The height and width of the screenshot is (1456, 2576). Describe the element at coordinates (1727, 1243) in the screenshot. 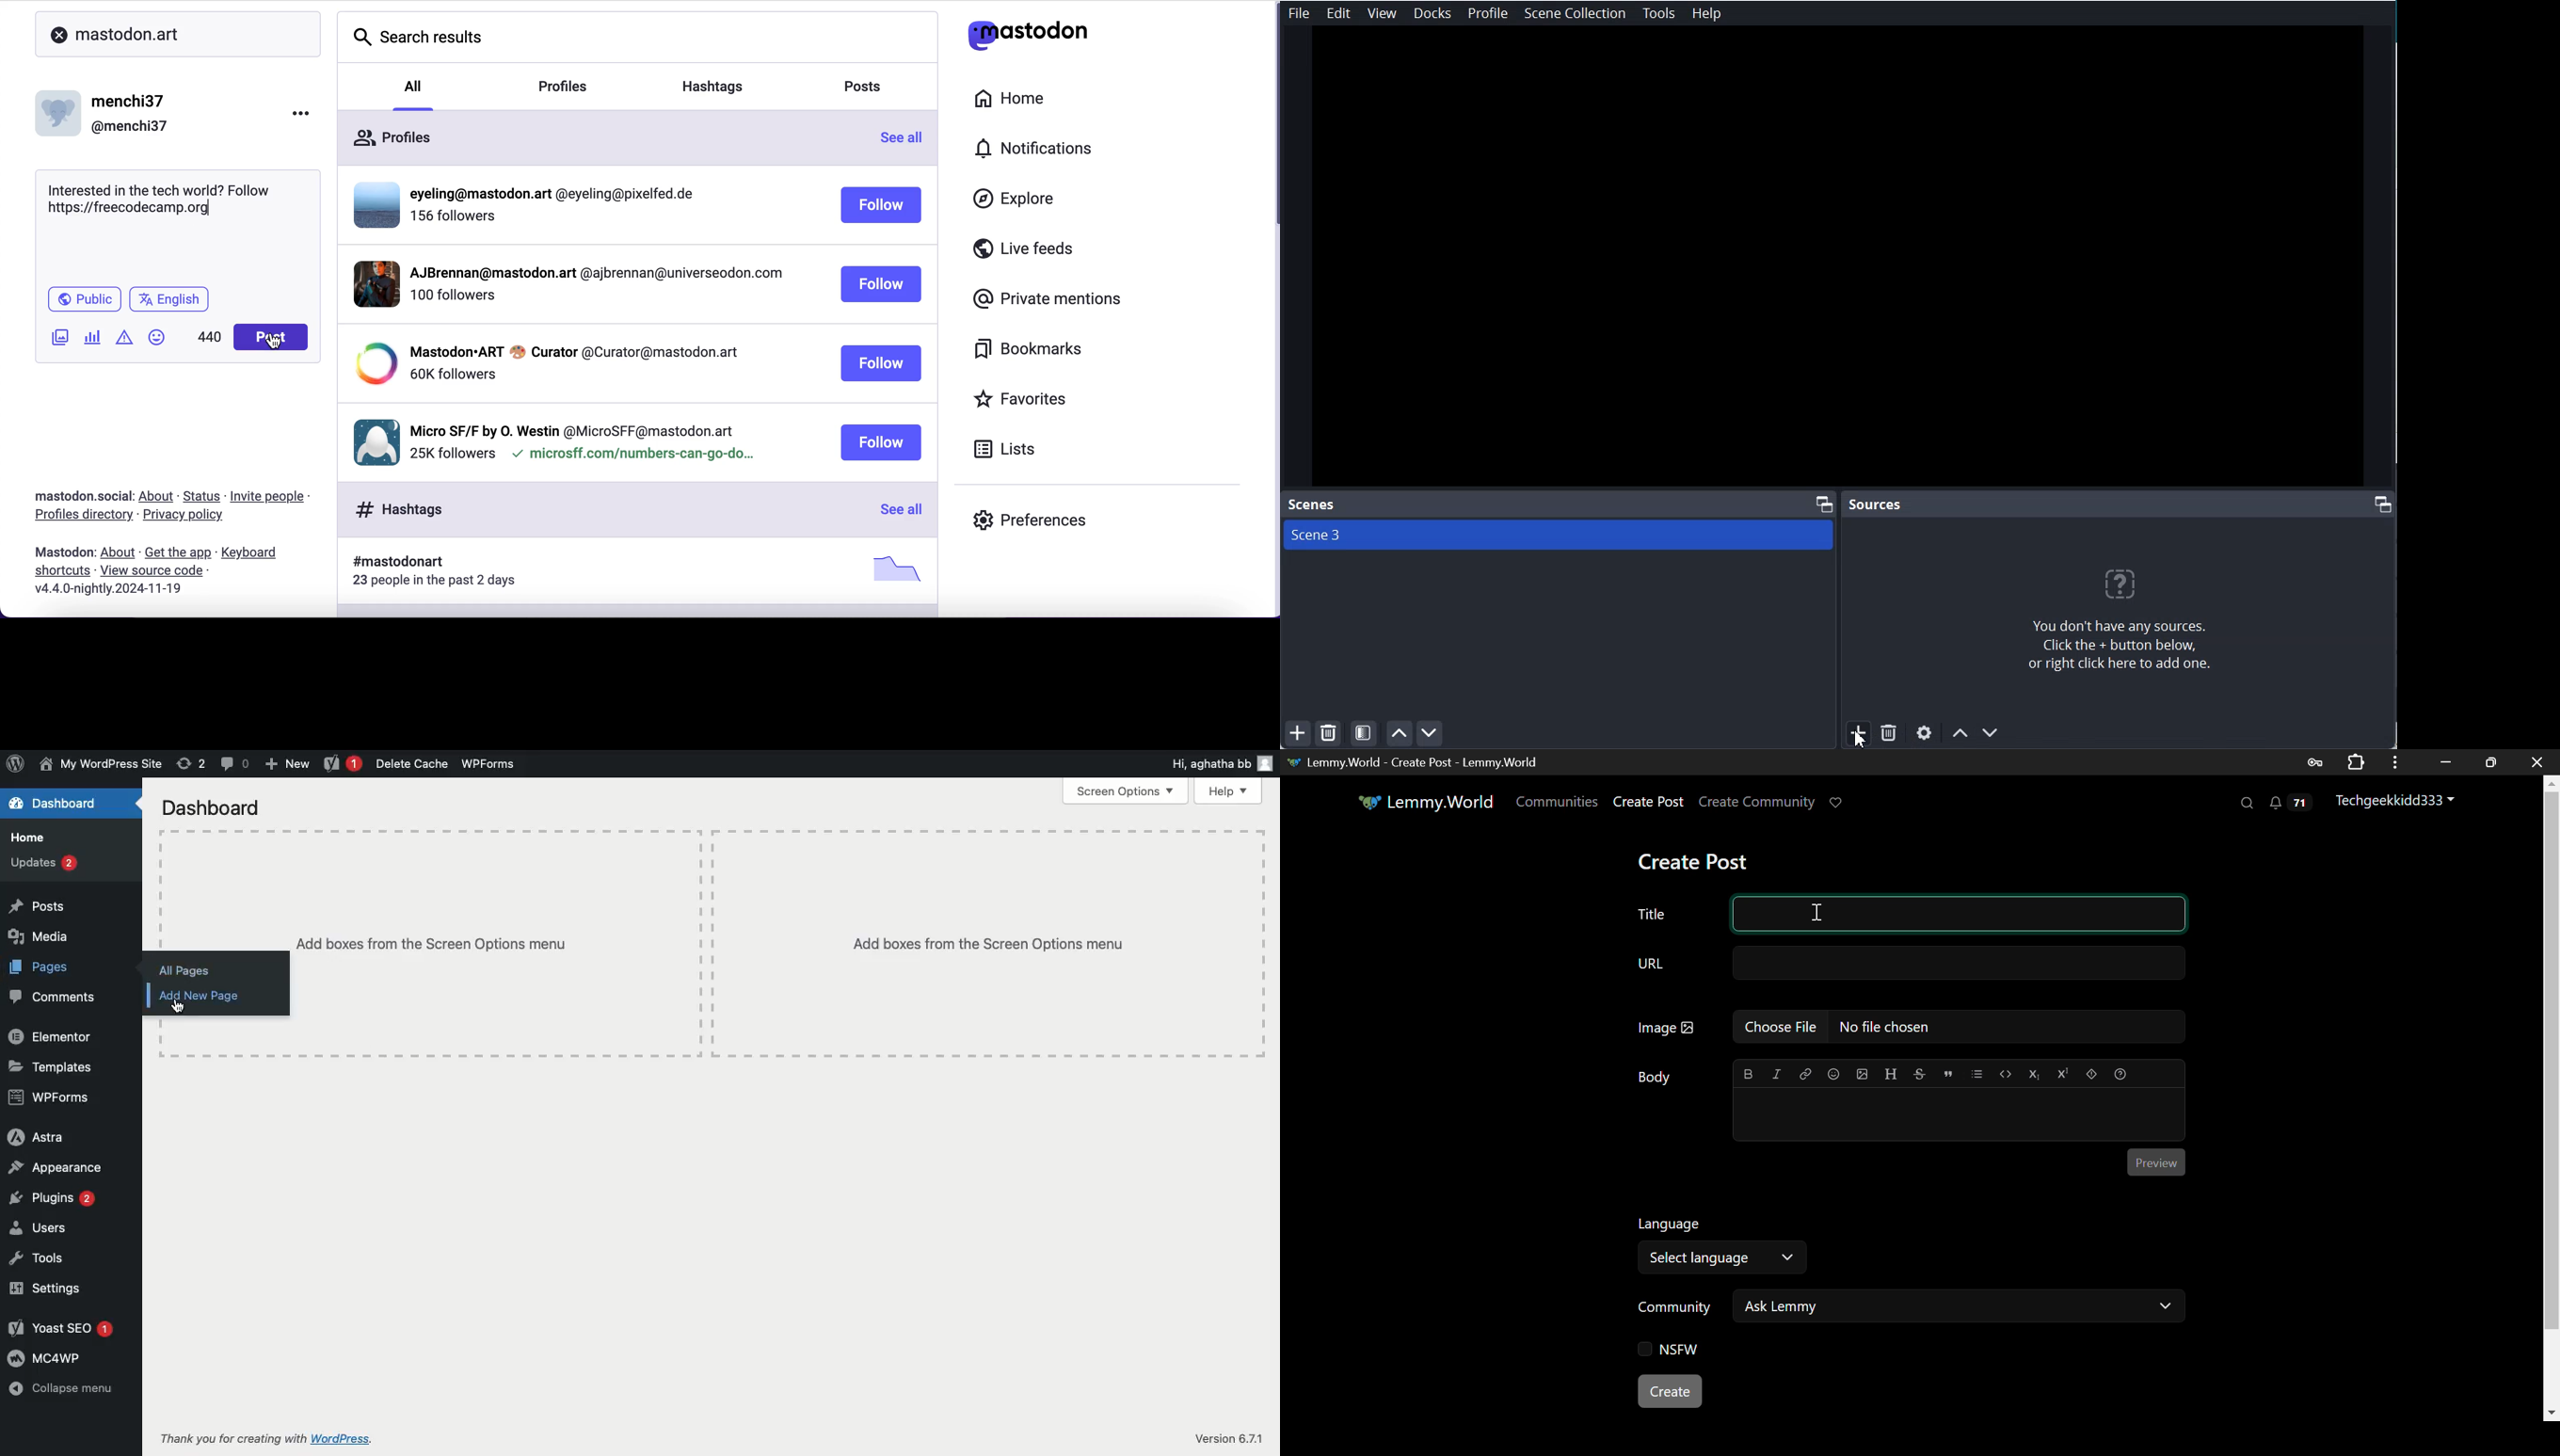

I see `Select Language` at that location.